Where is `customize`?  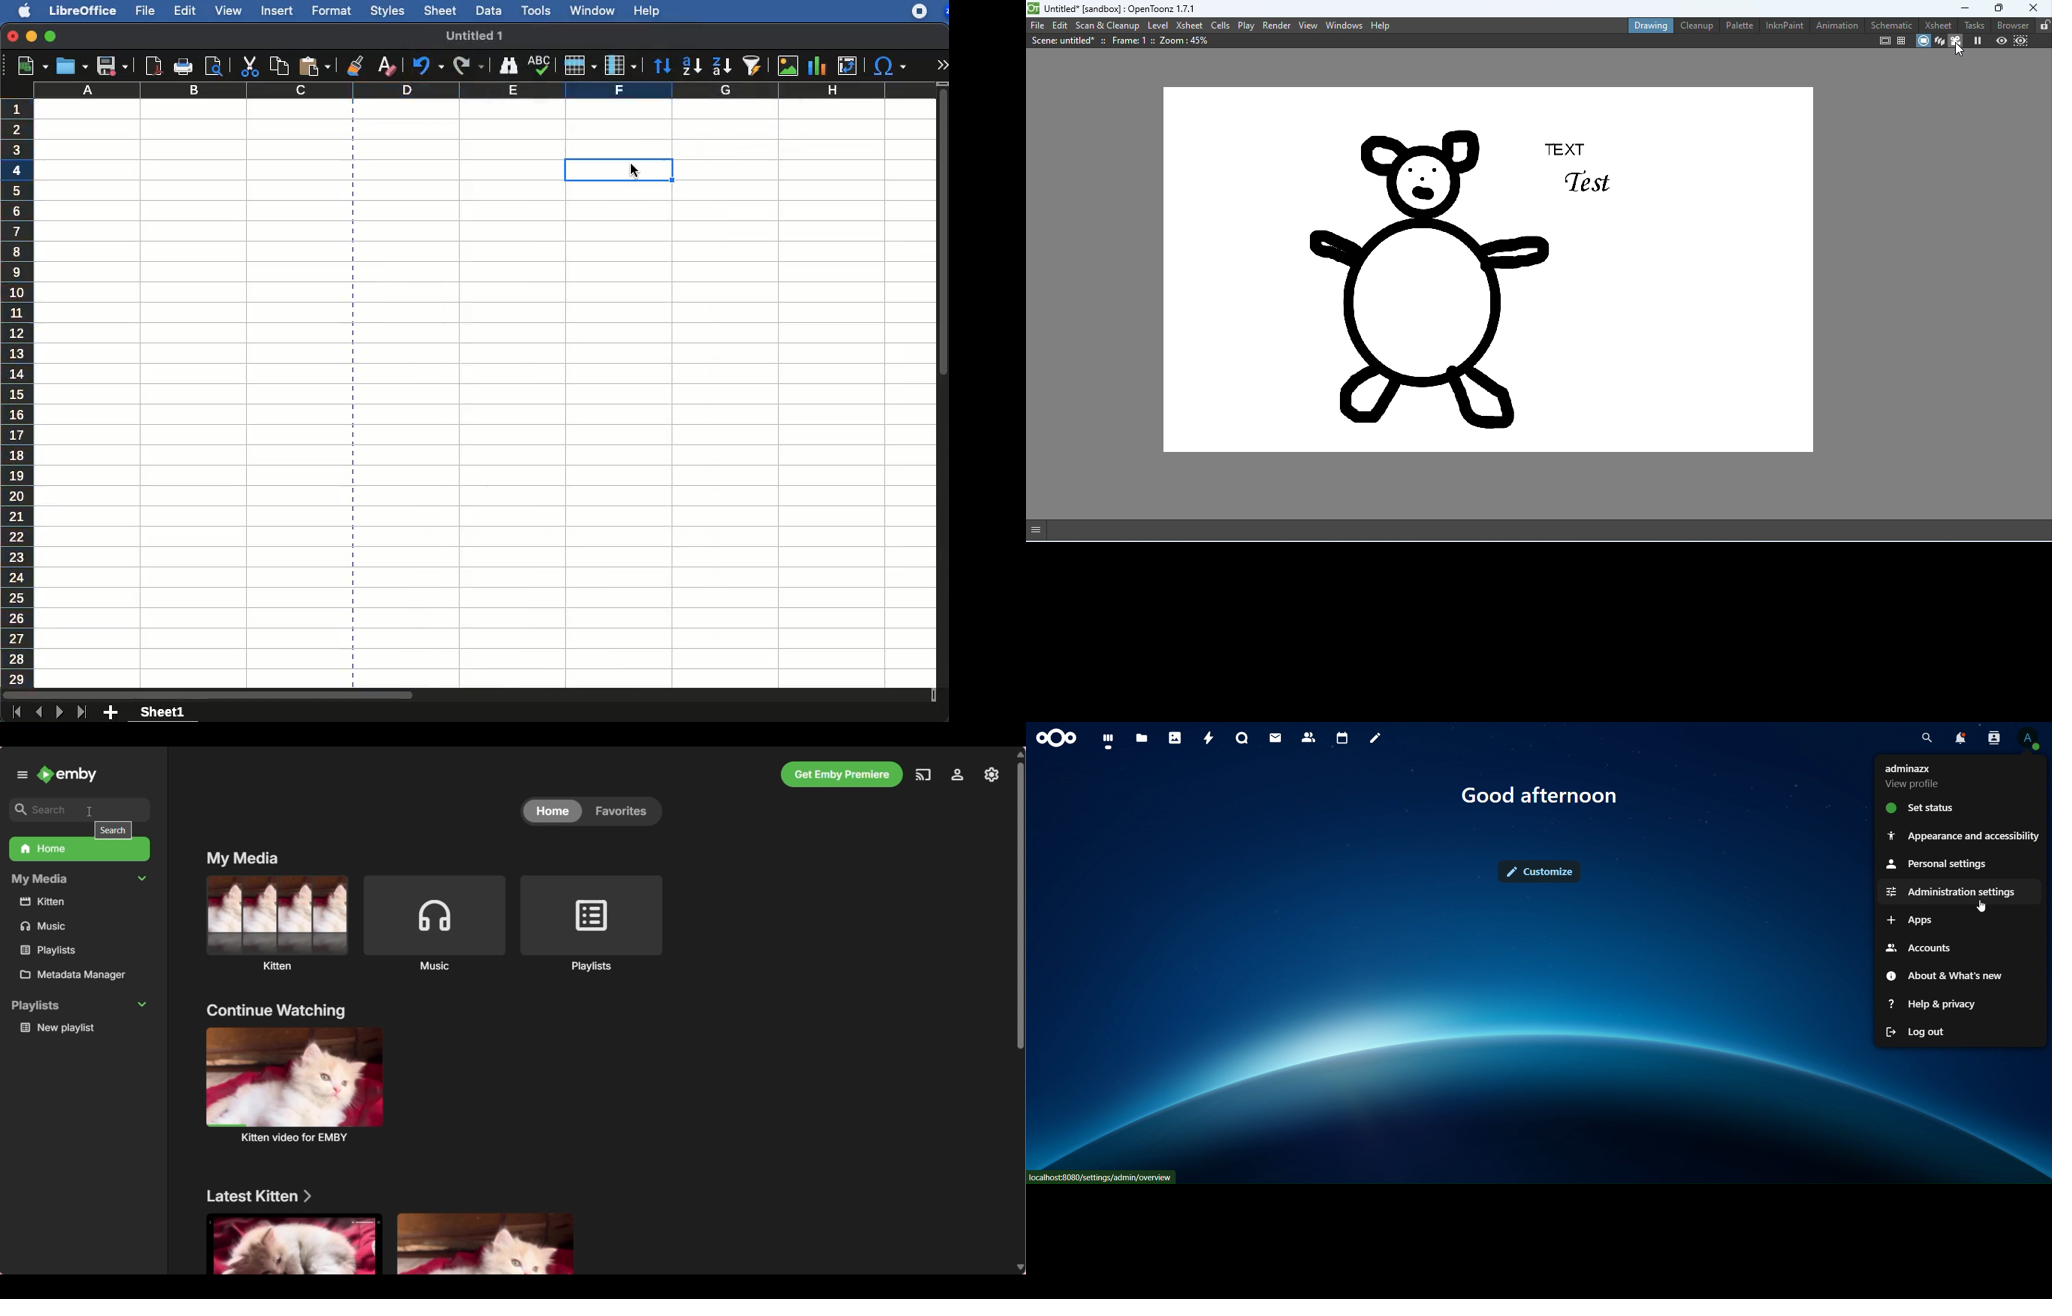 customize is located at coordinates (1540, 871).